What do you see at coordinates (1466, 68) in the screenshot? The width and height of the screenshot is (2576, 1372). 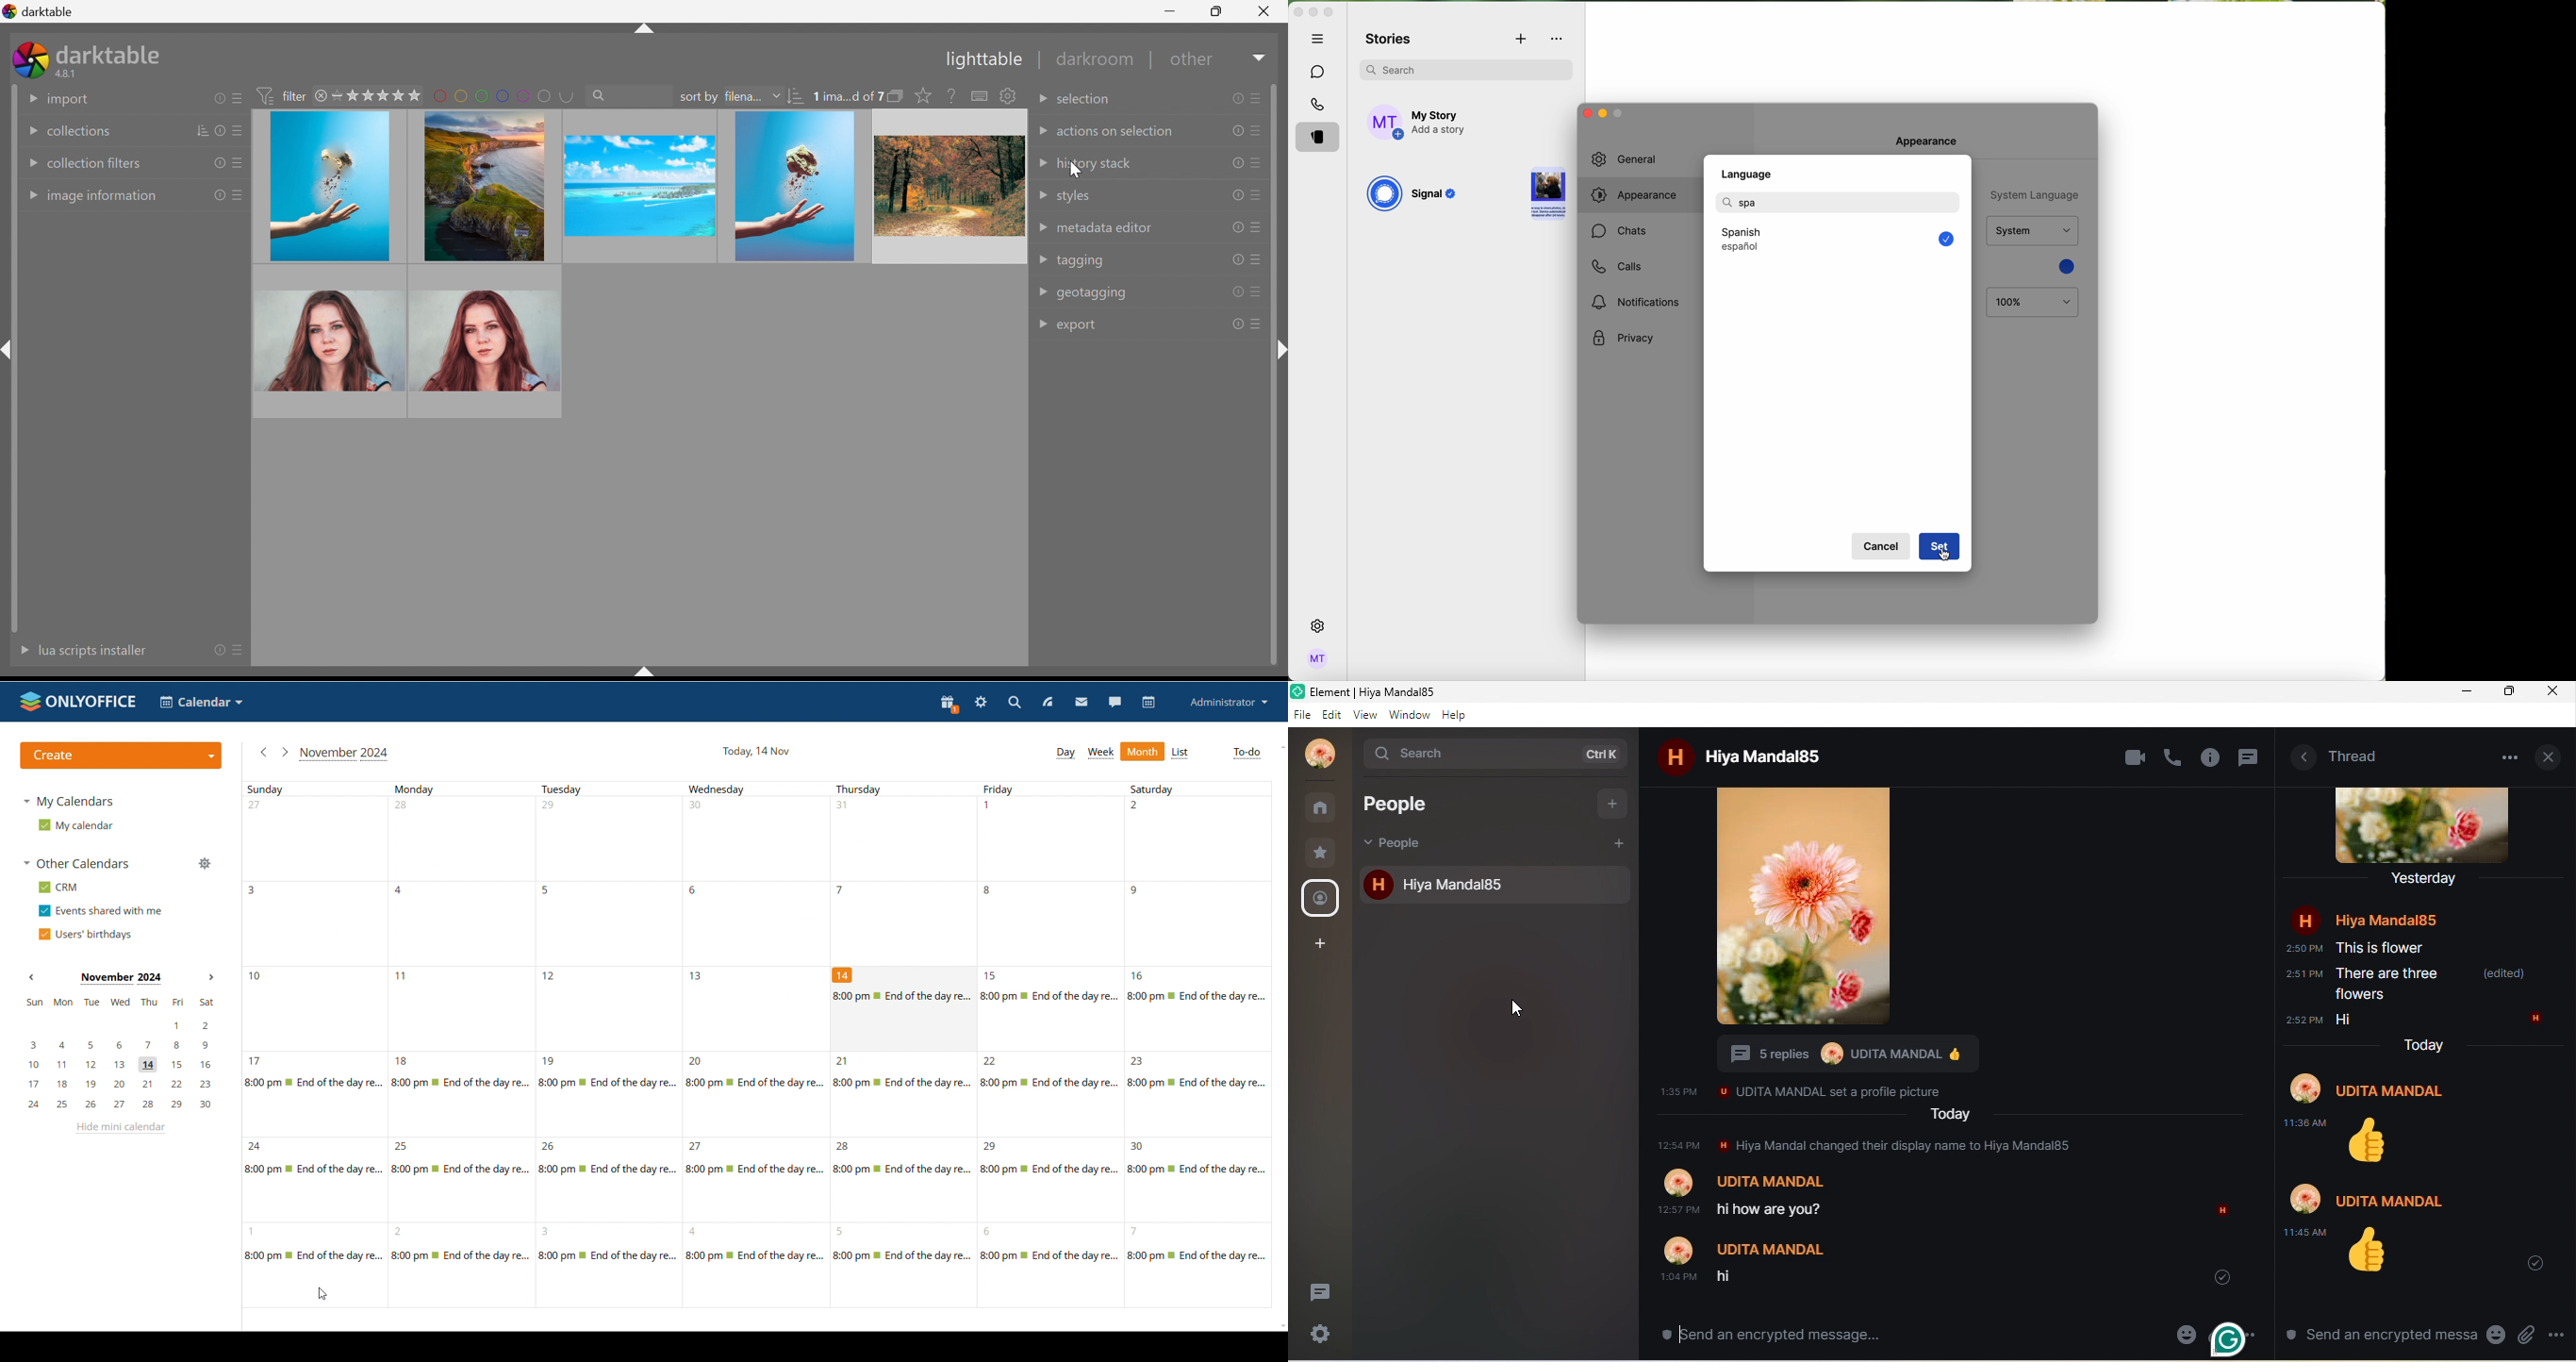 I see `search bar` at bounding box center [1466, 68].